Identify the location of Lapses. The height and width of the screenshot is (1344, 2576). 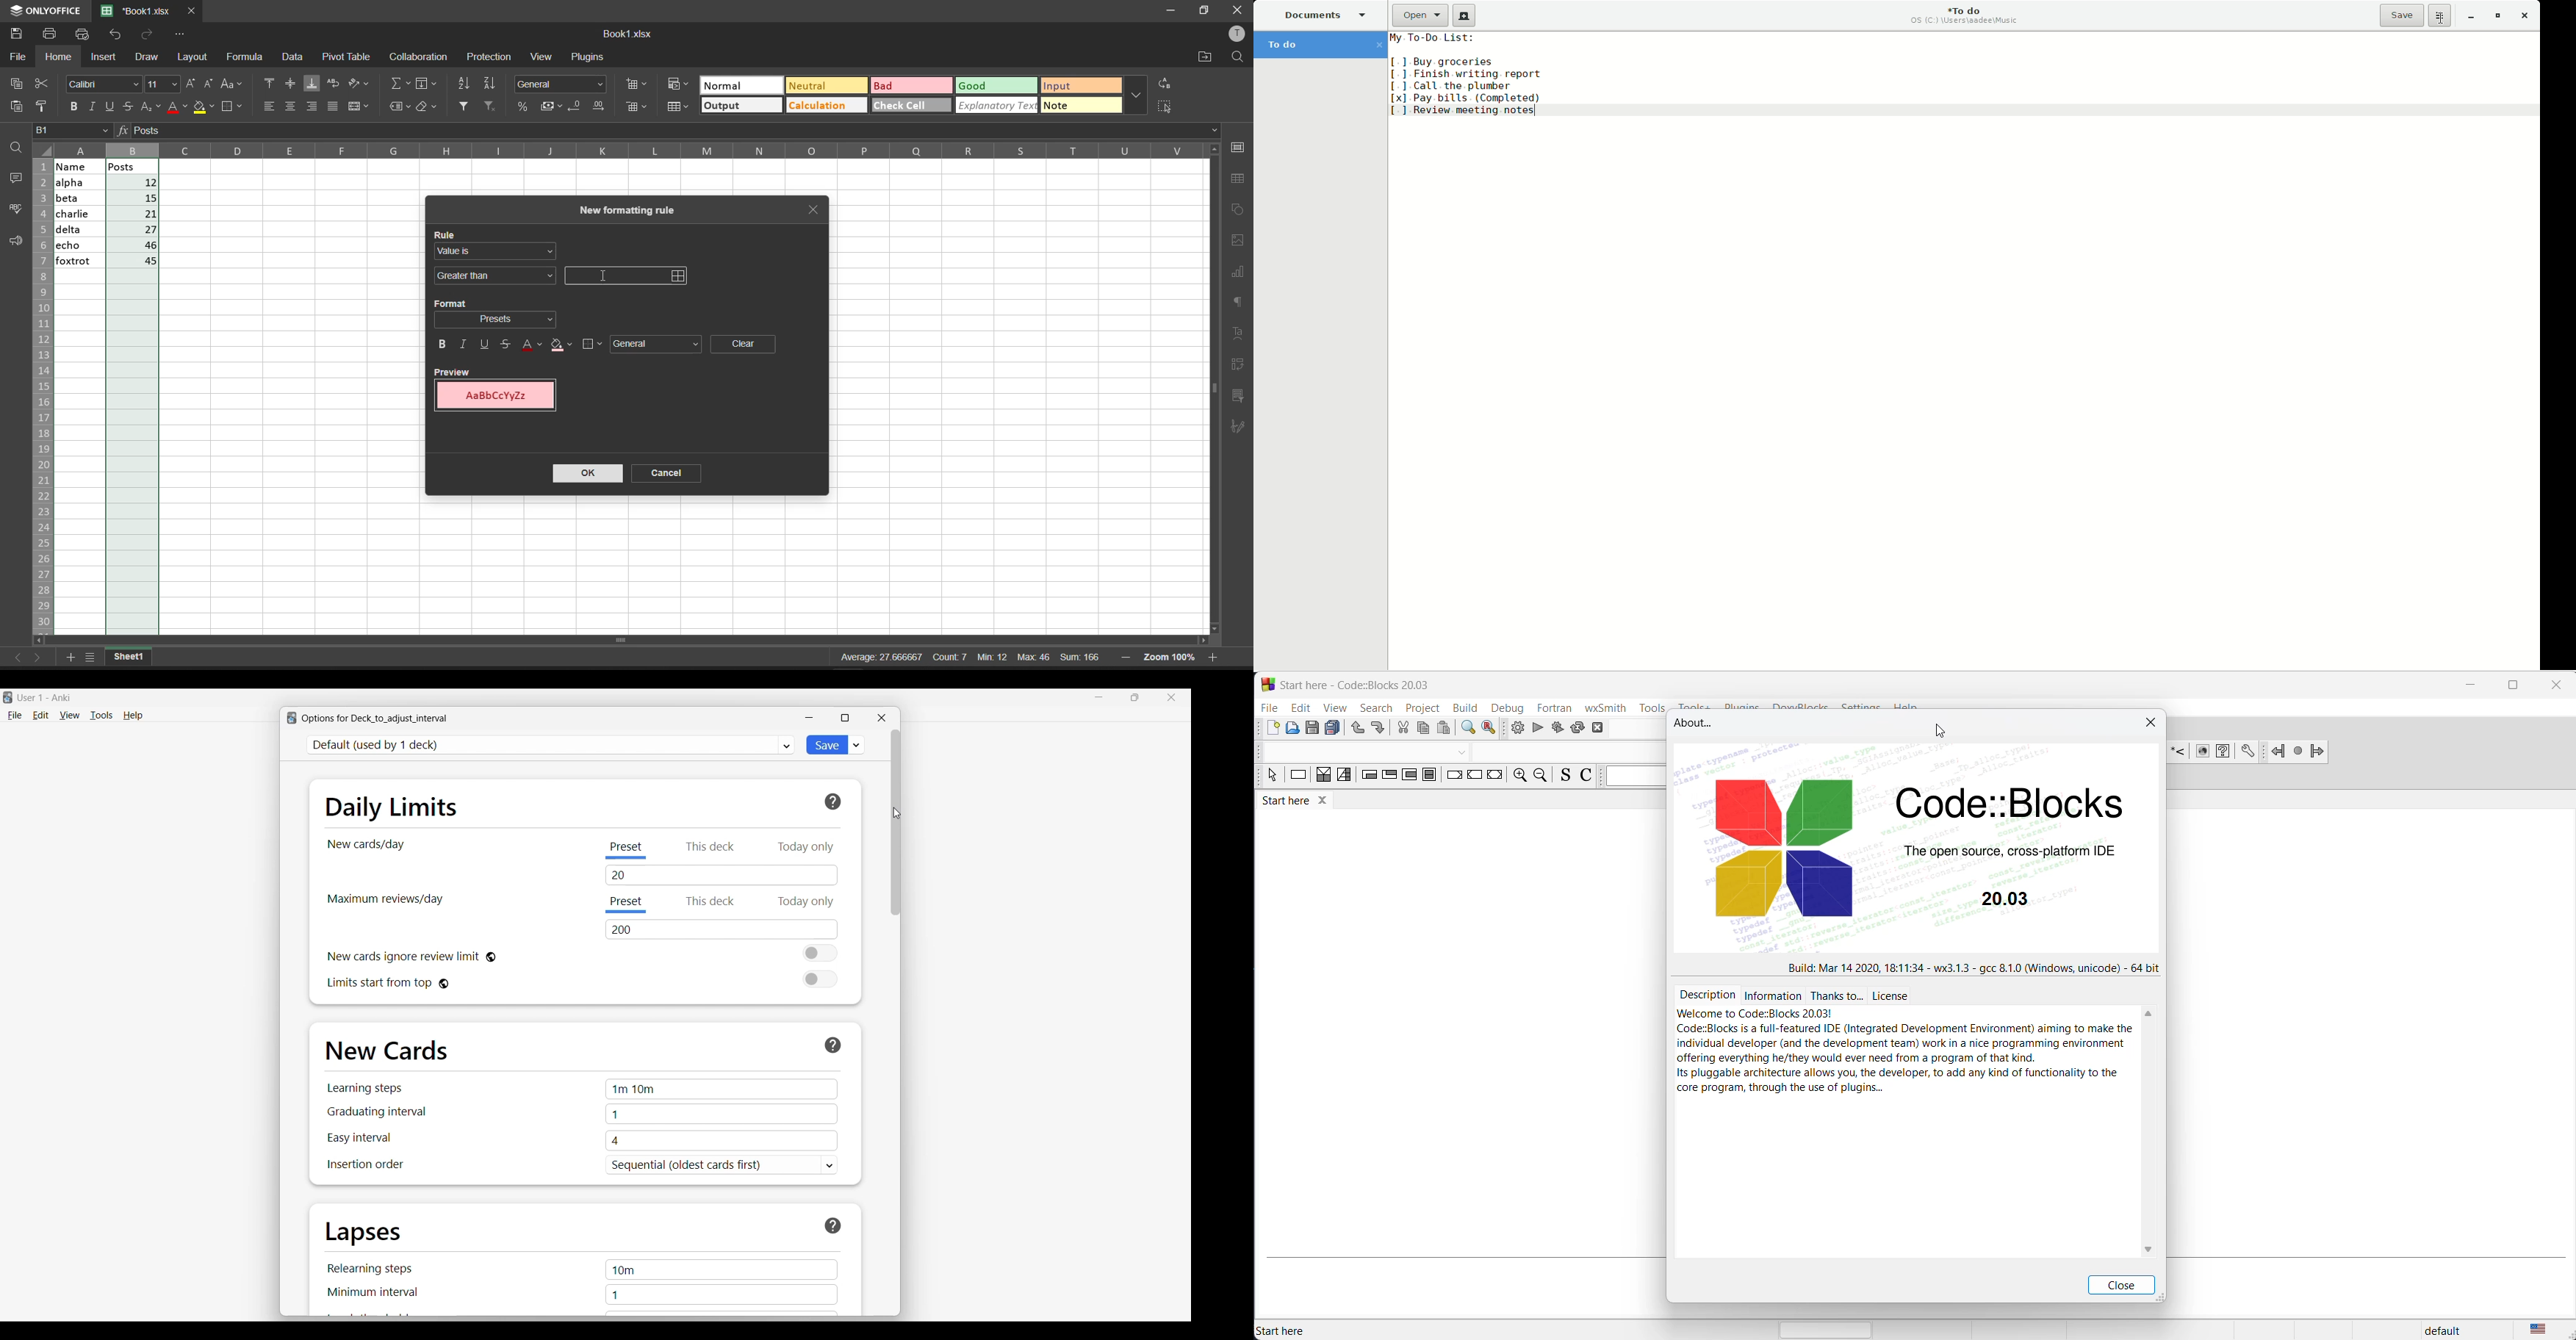
(364, 1234).